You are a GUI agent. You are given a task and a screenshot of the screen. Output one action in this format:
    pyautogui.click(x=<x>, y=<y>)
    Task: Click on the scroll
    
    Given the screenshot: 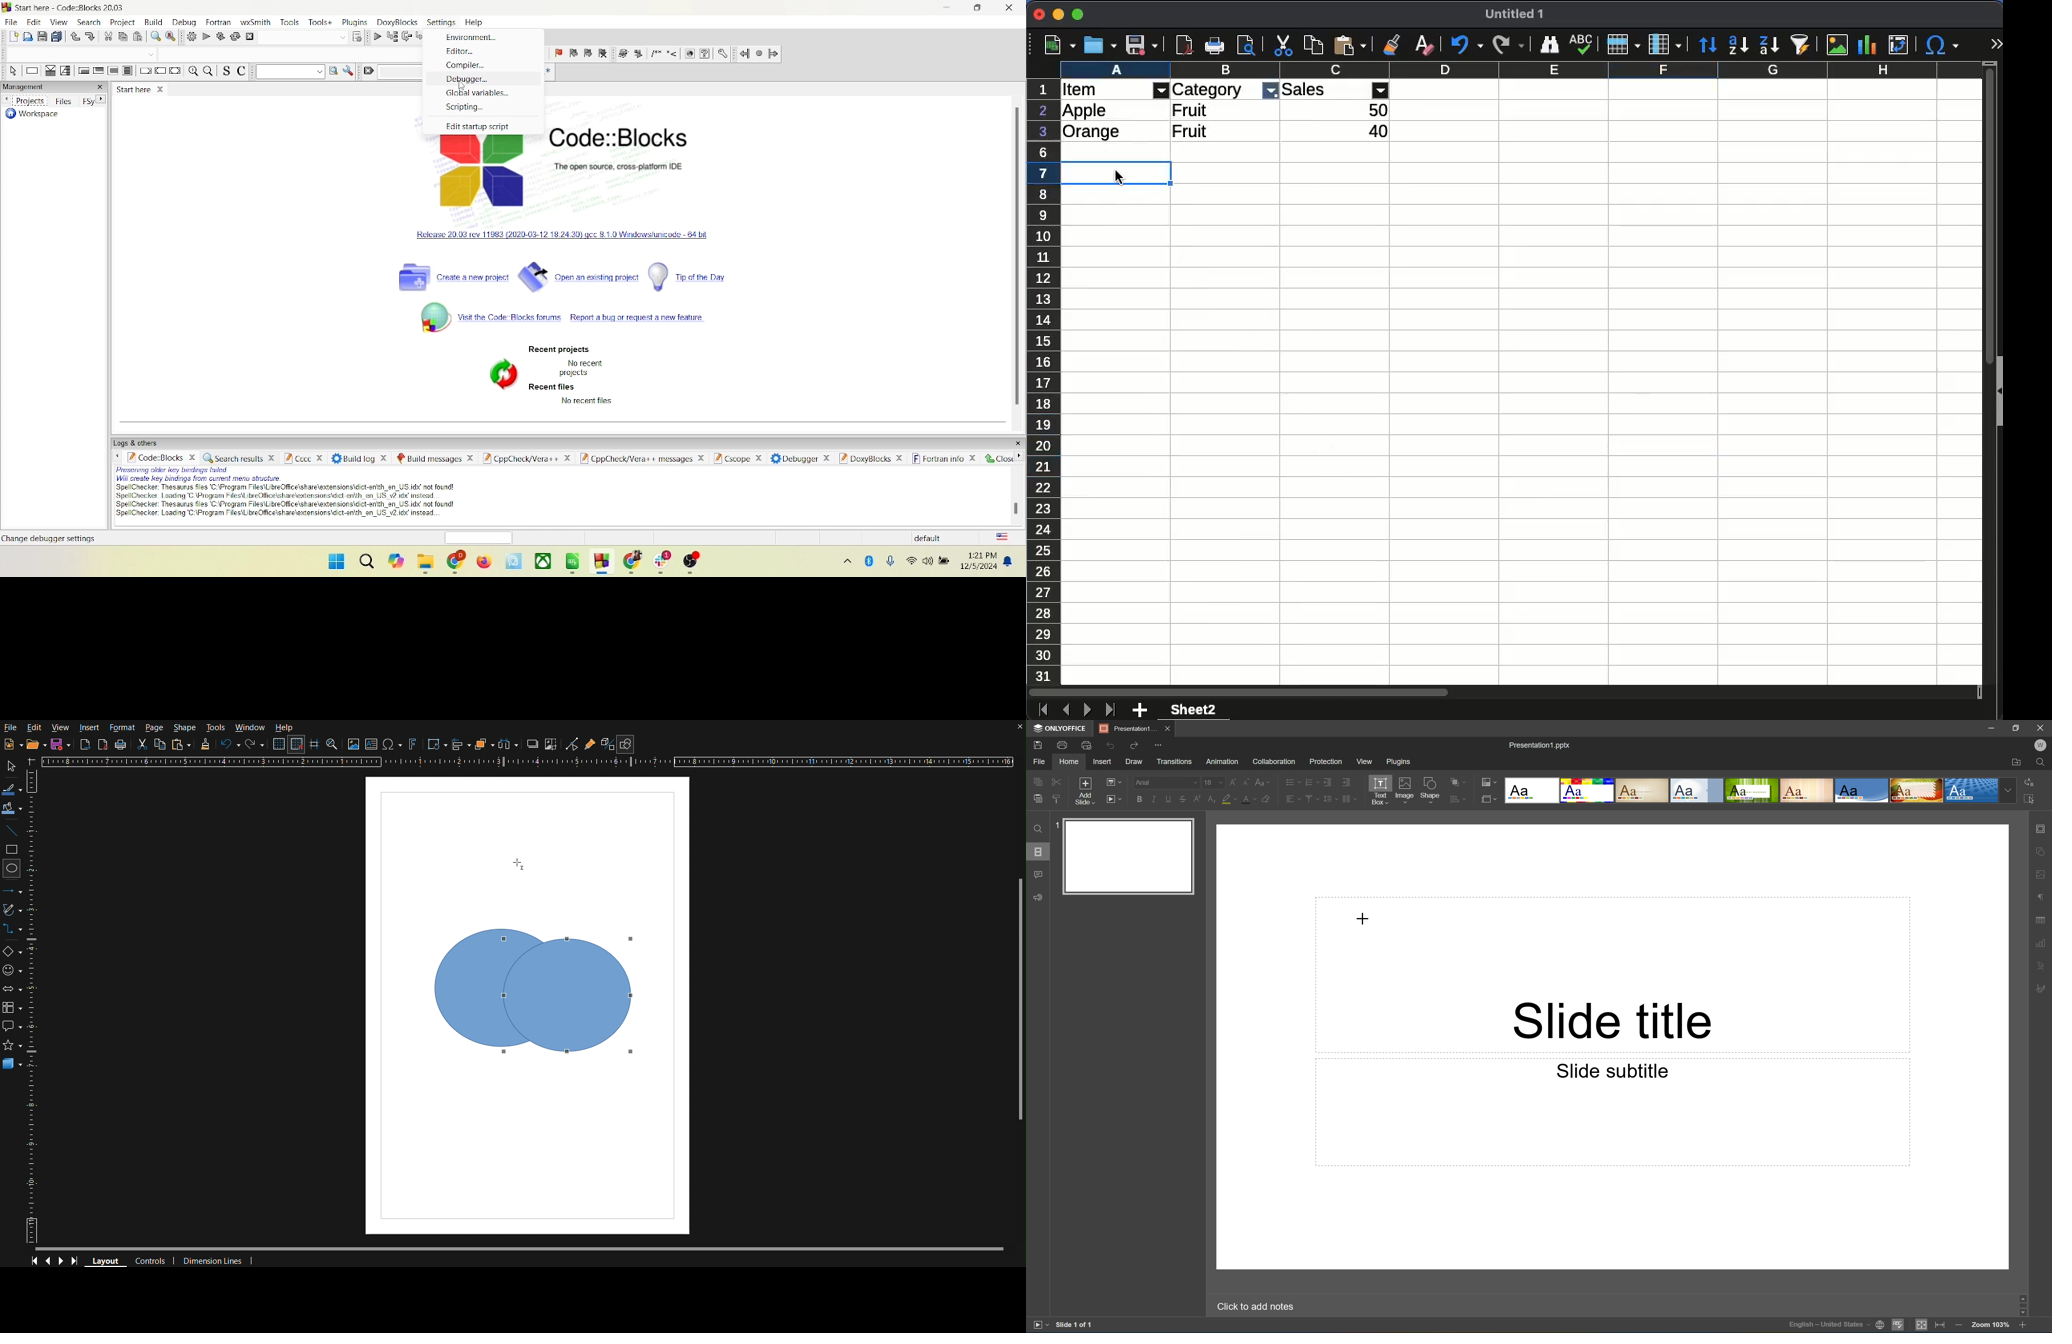 What is the action you would take?
    pyautogui.click(x=1986, y=383)
    